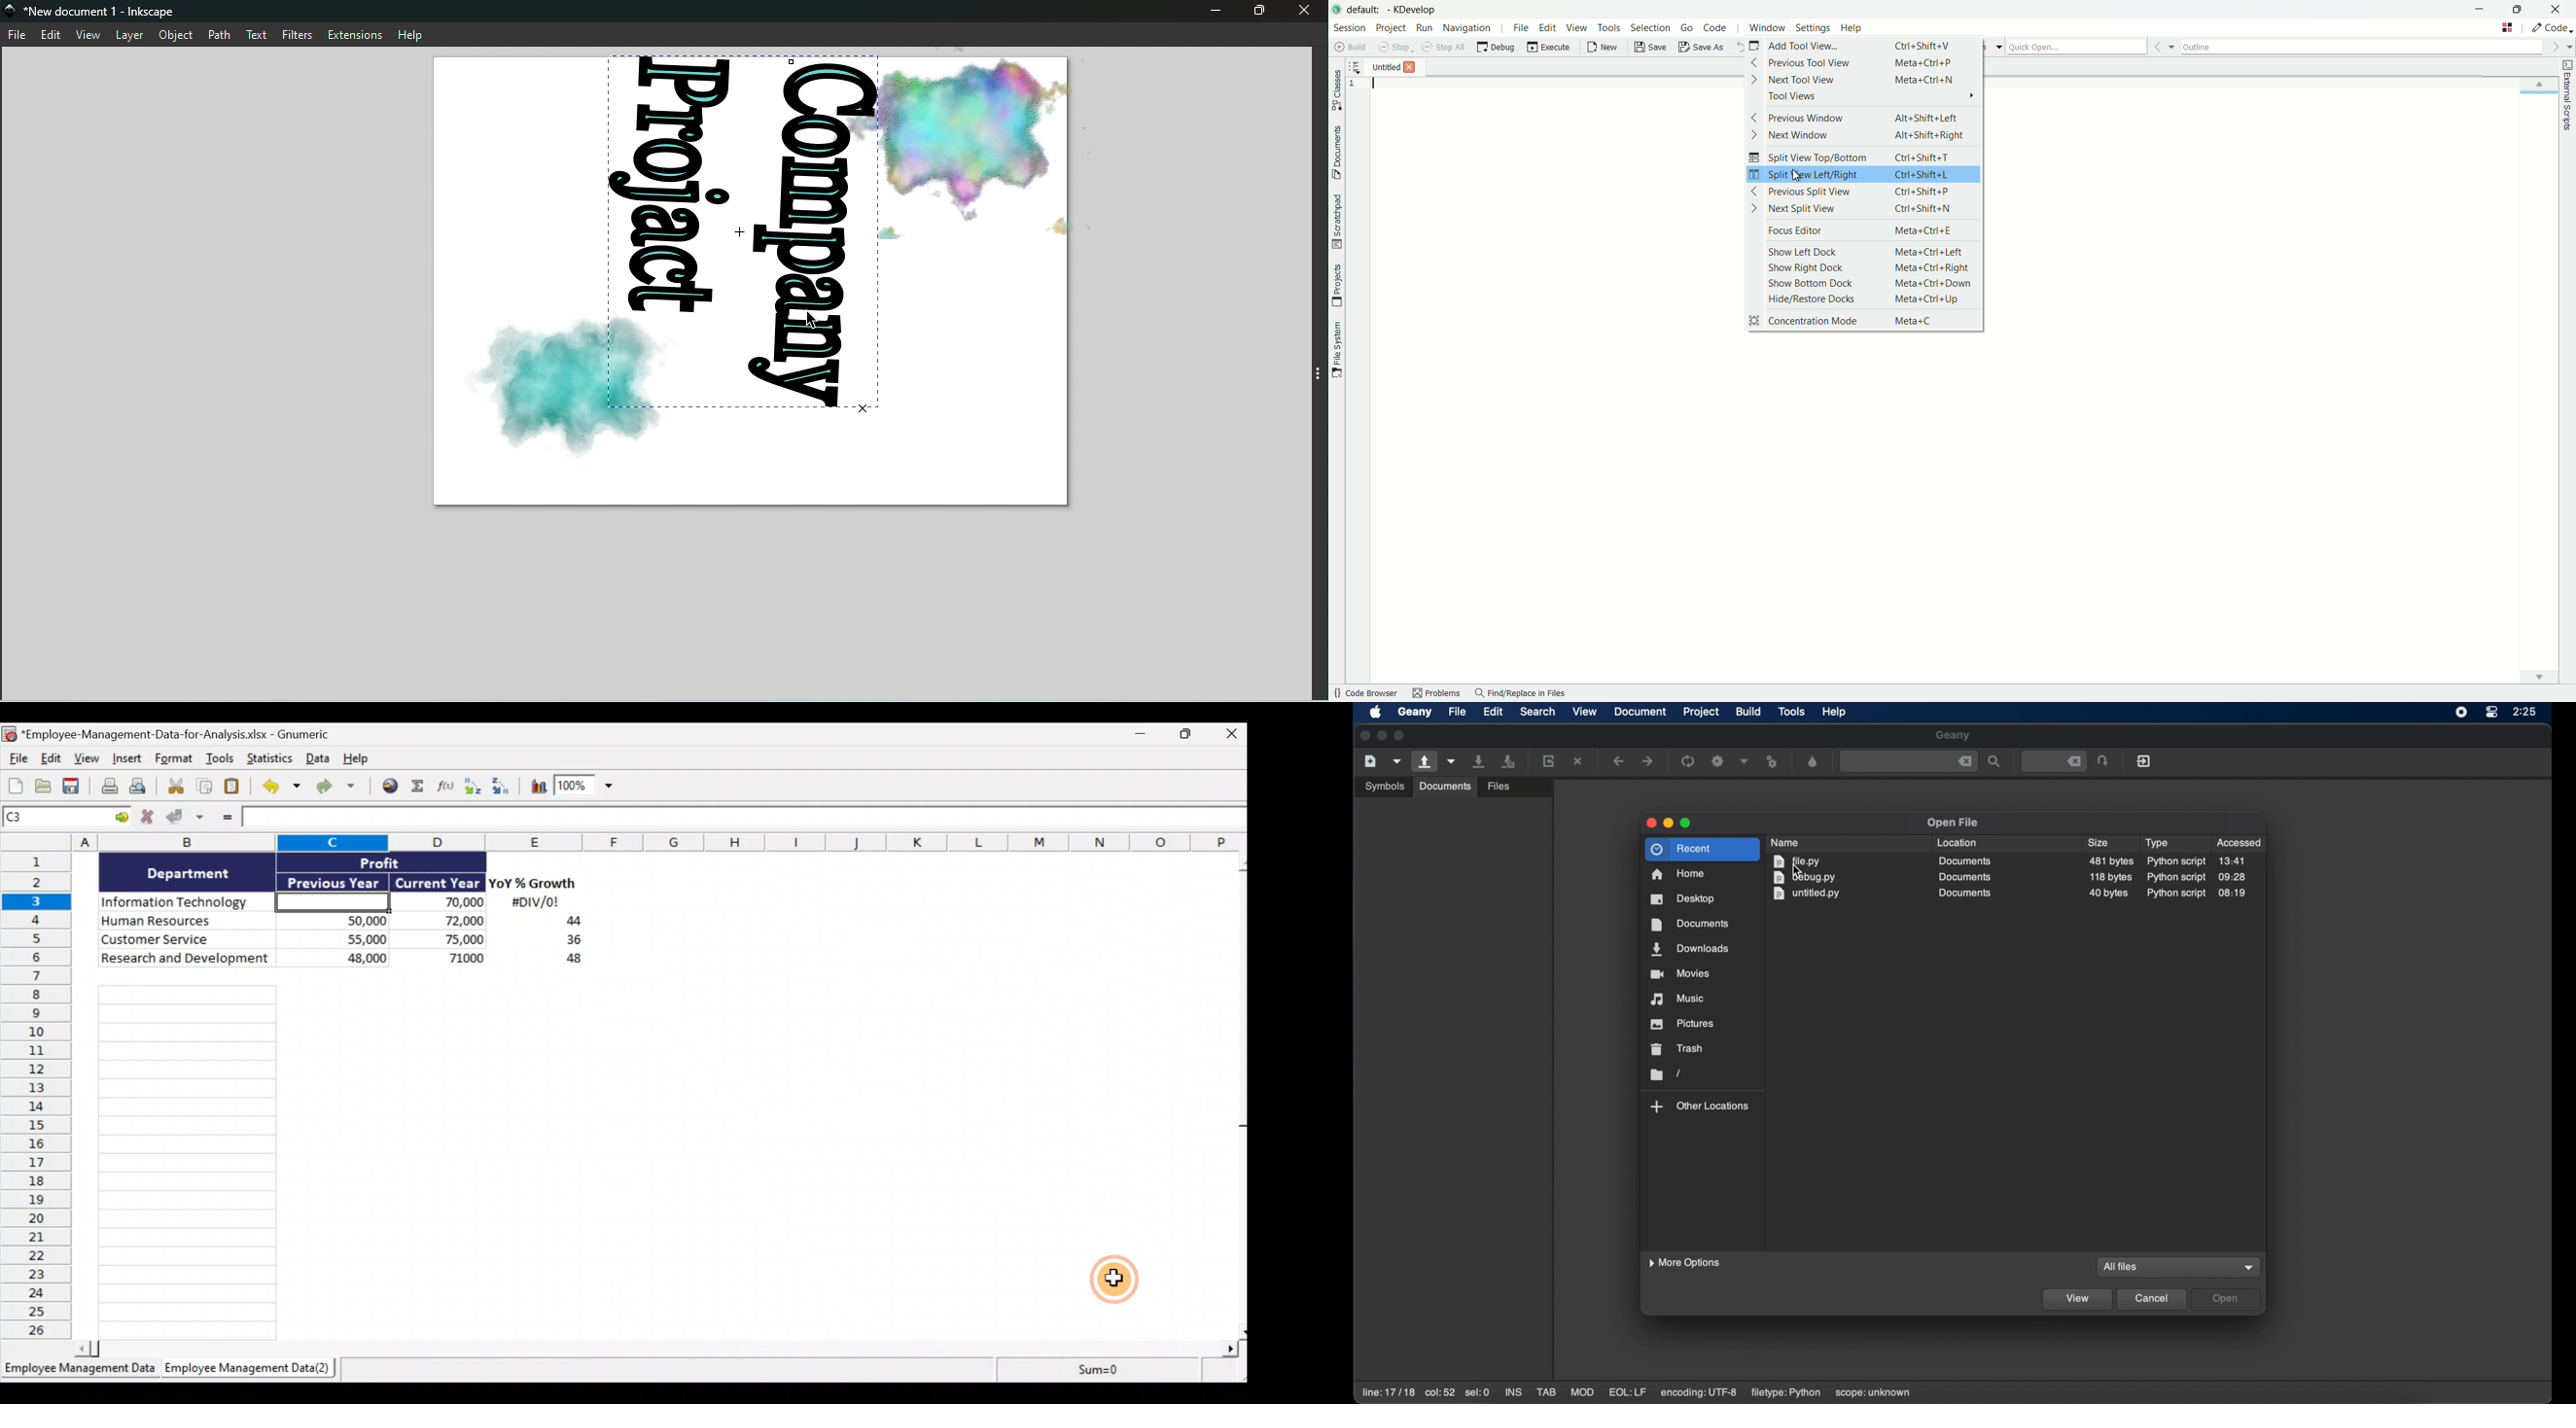 The width and height of the screenshot is (2576, 1428). What do you see at coordinates (2176, 861) in the screenshot?
I see `python script` at bounding box center [2176, 861].